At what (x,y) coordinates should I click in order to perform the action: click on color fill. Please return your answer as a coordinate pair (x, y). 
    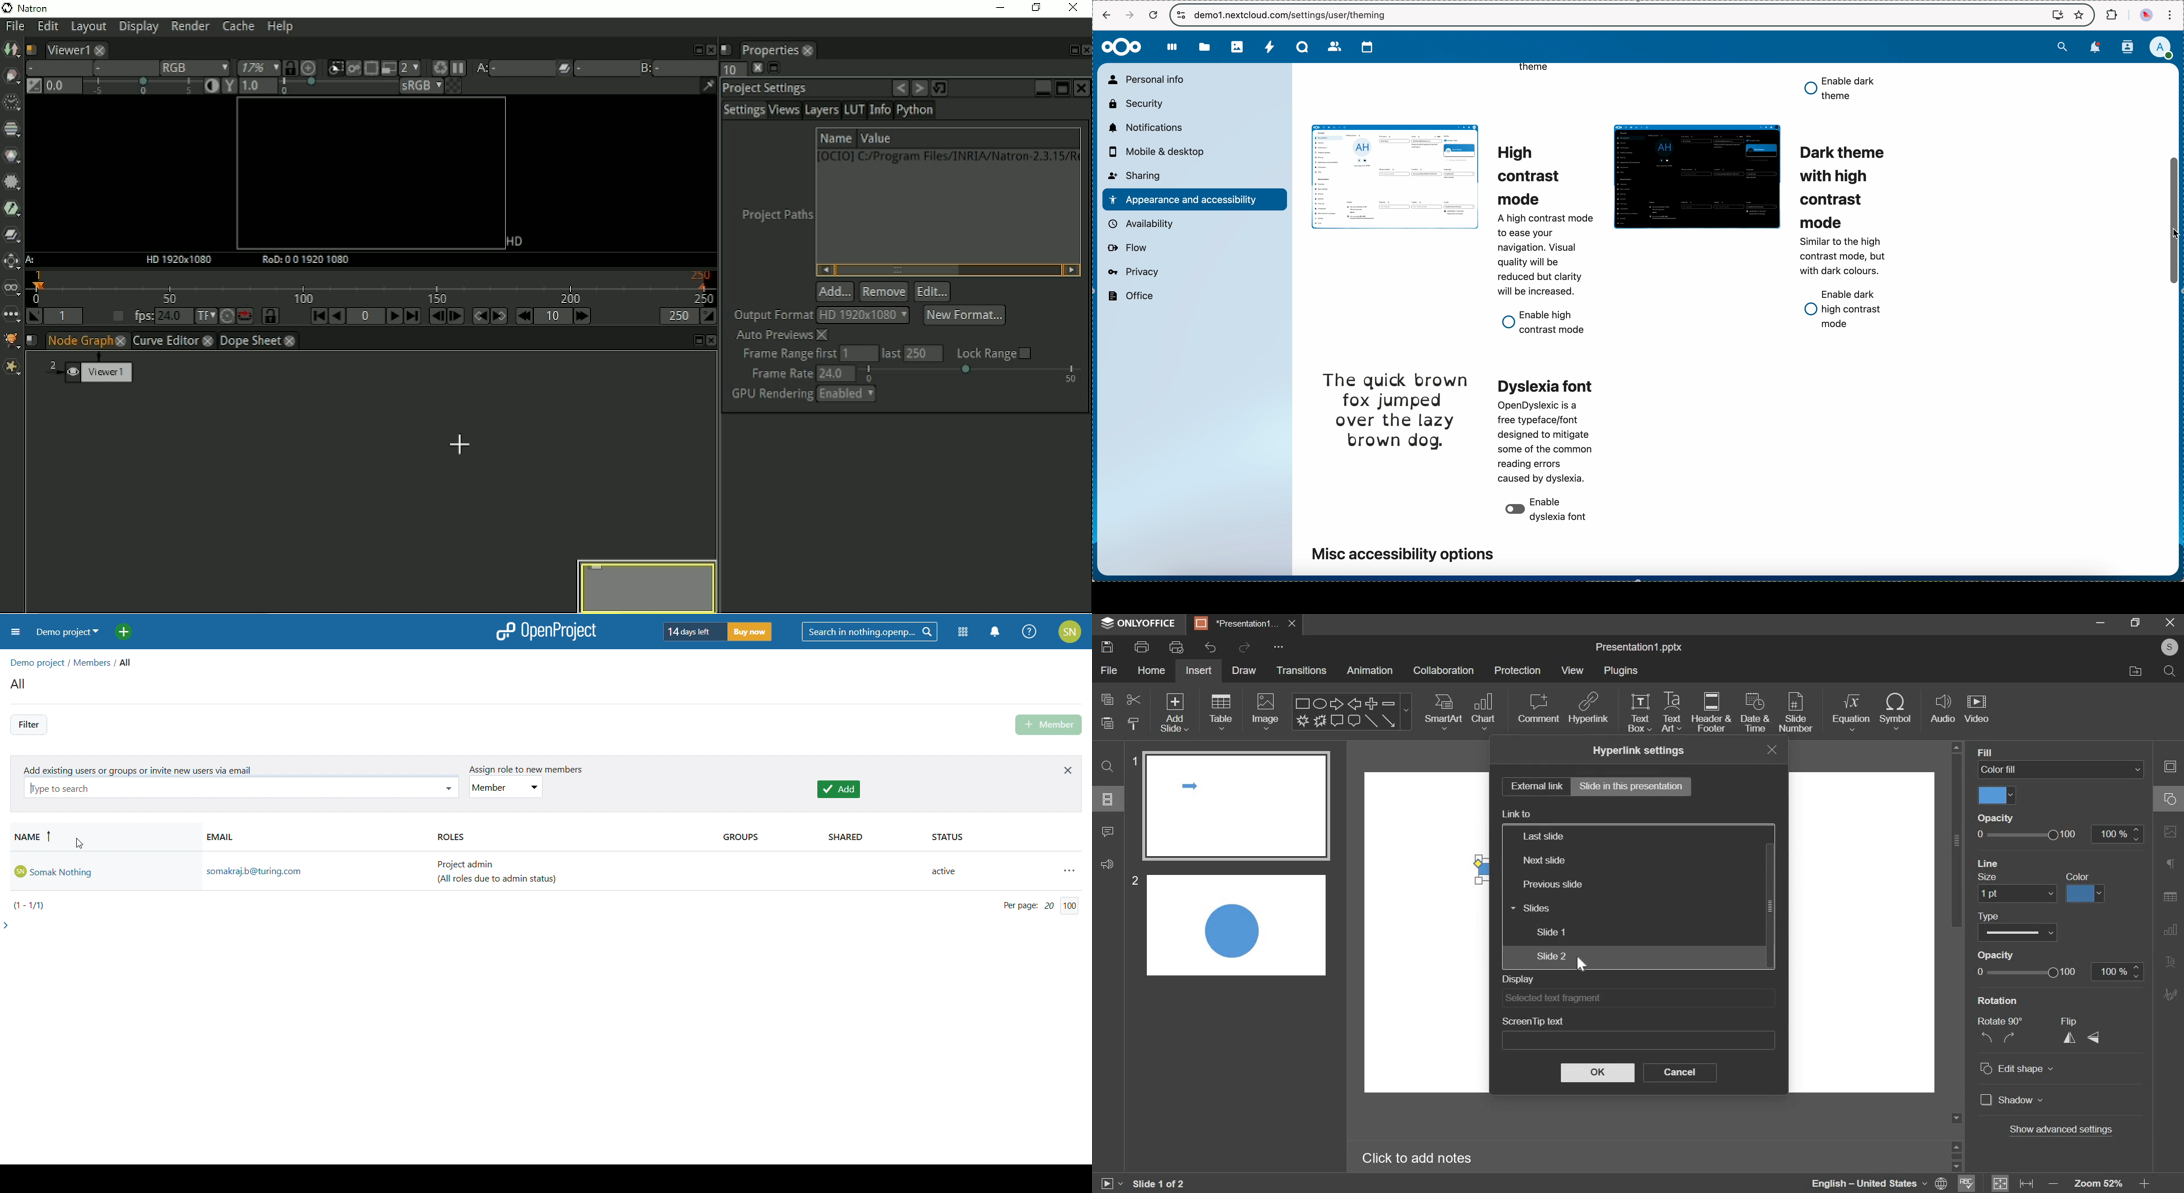
    Looking at the image, I should click on (2061, 770).